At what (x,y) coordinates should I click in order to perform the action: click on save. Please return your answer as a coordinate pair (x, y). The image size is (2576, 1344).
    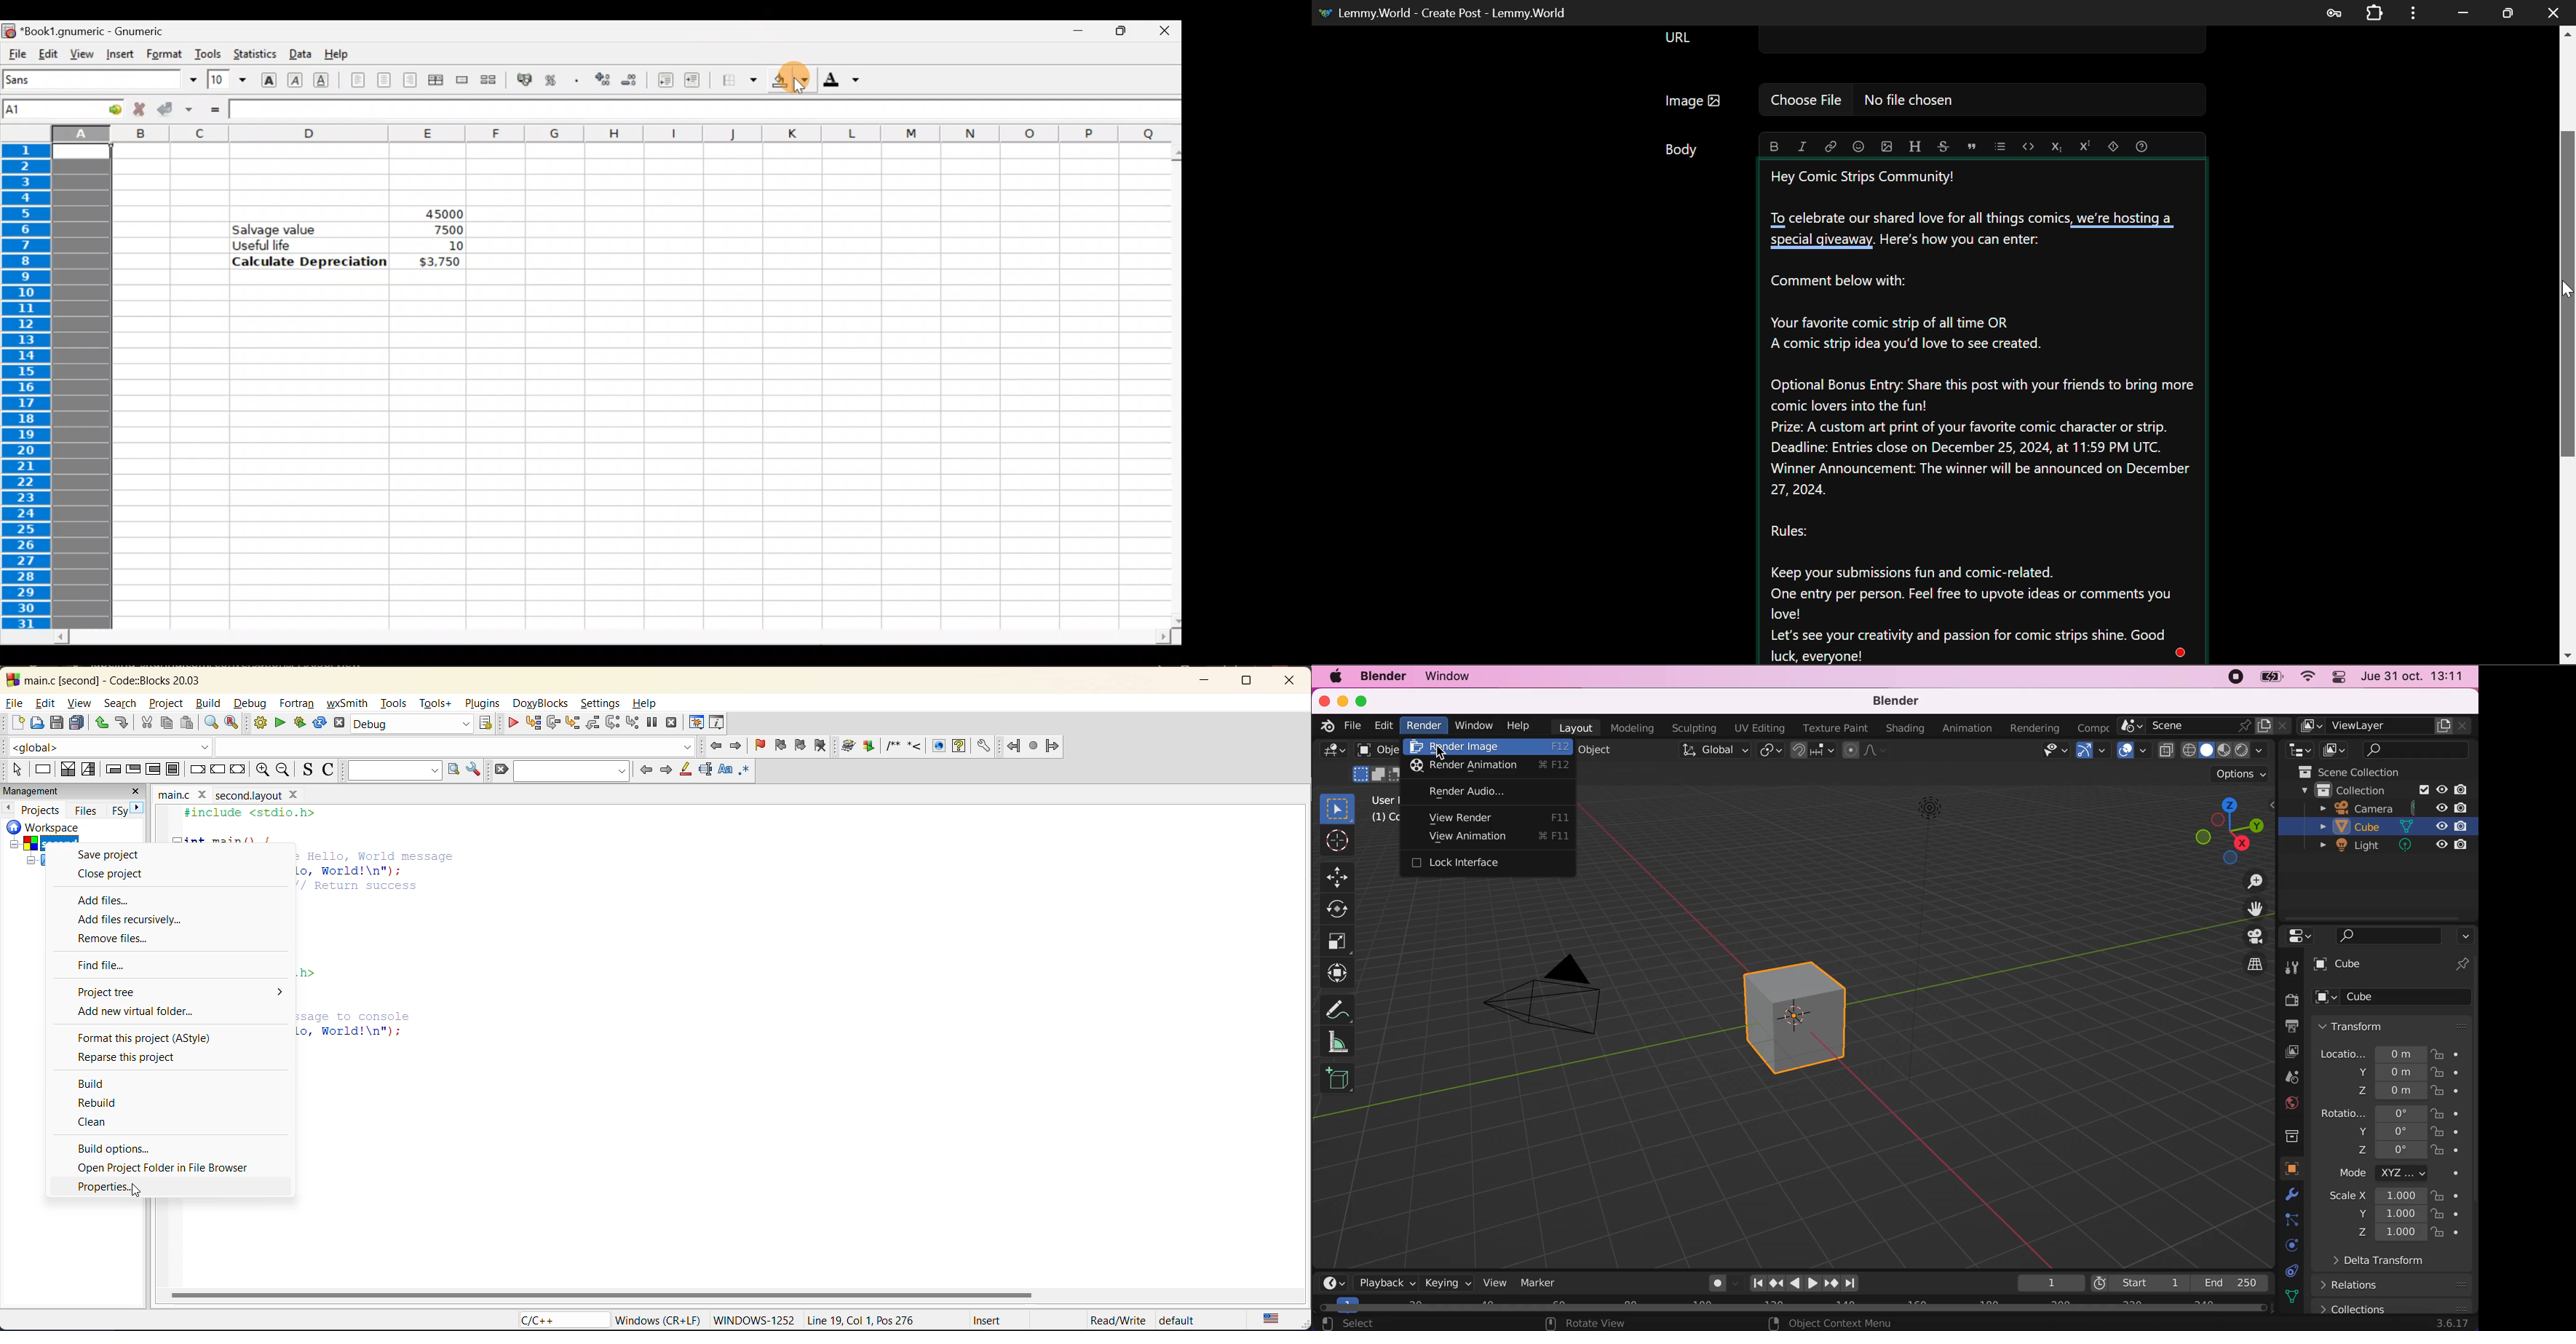
    Looking at the image, I should click on (52, 724).